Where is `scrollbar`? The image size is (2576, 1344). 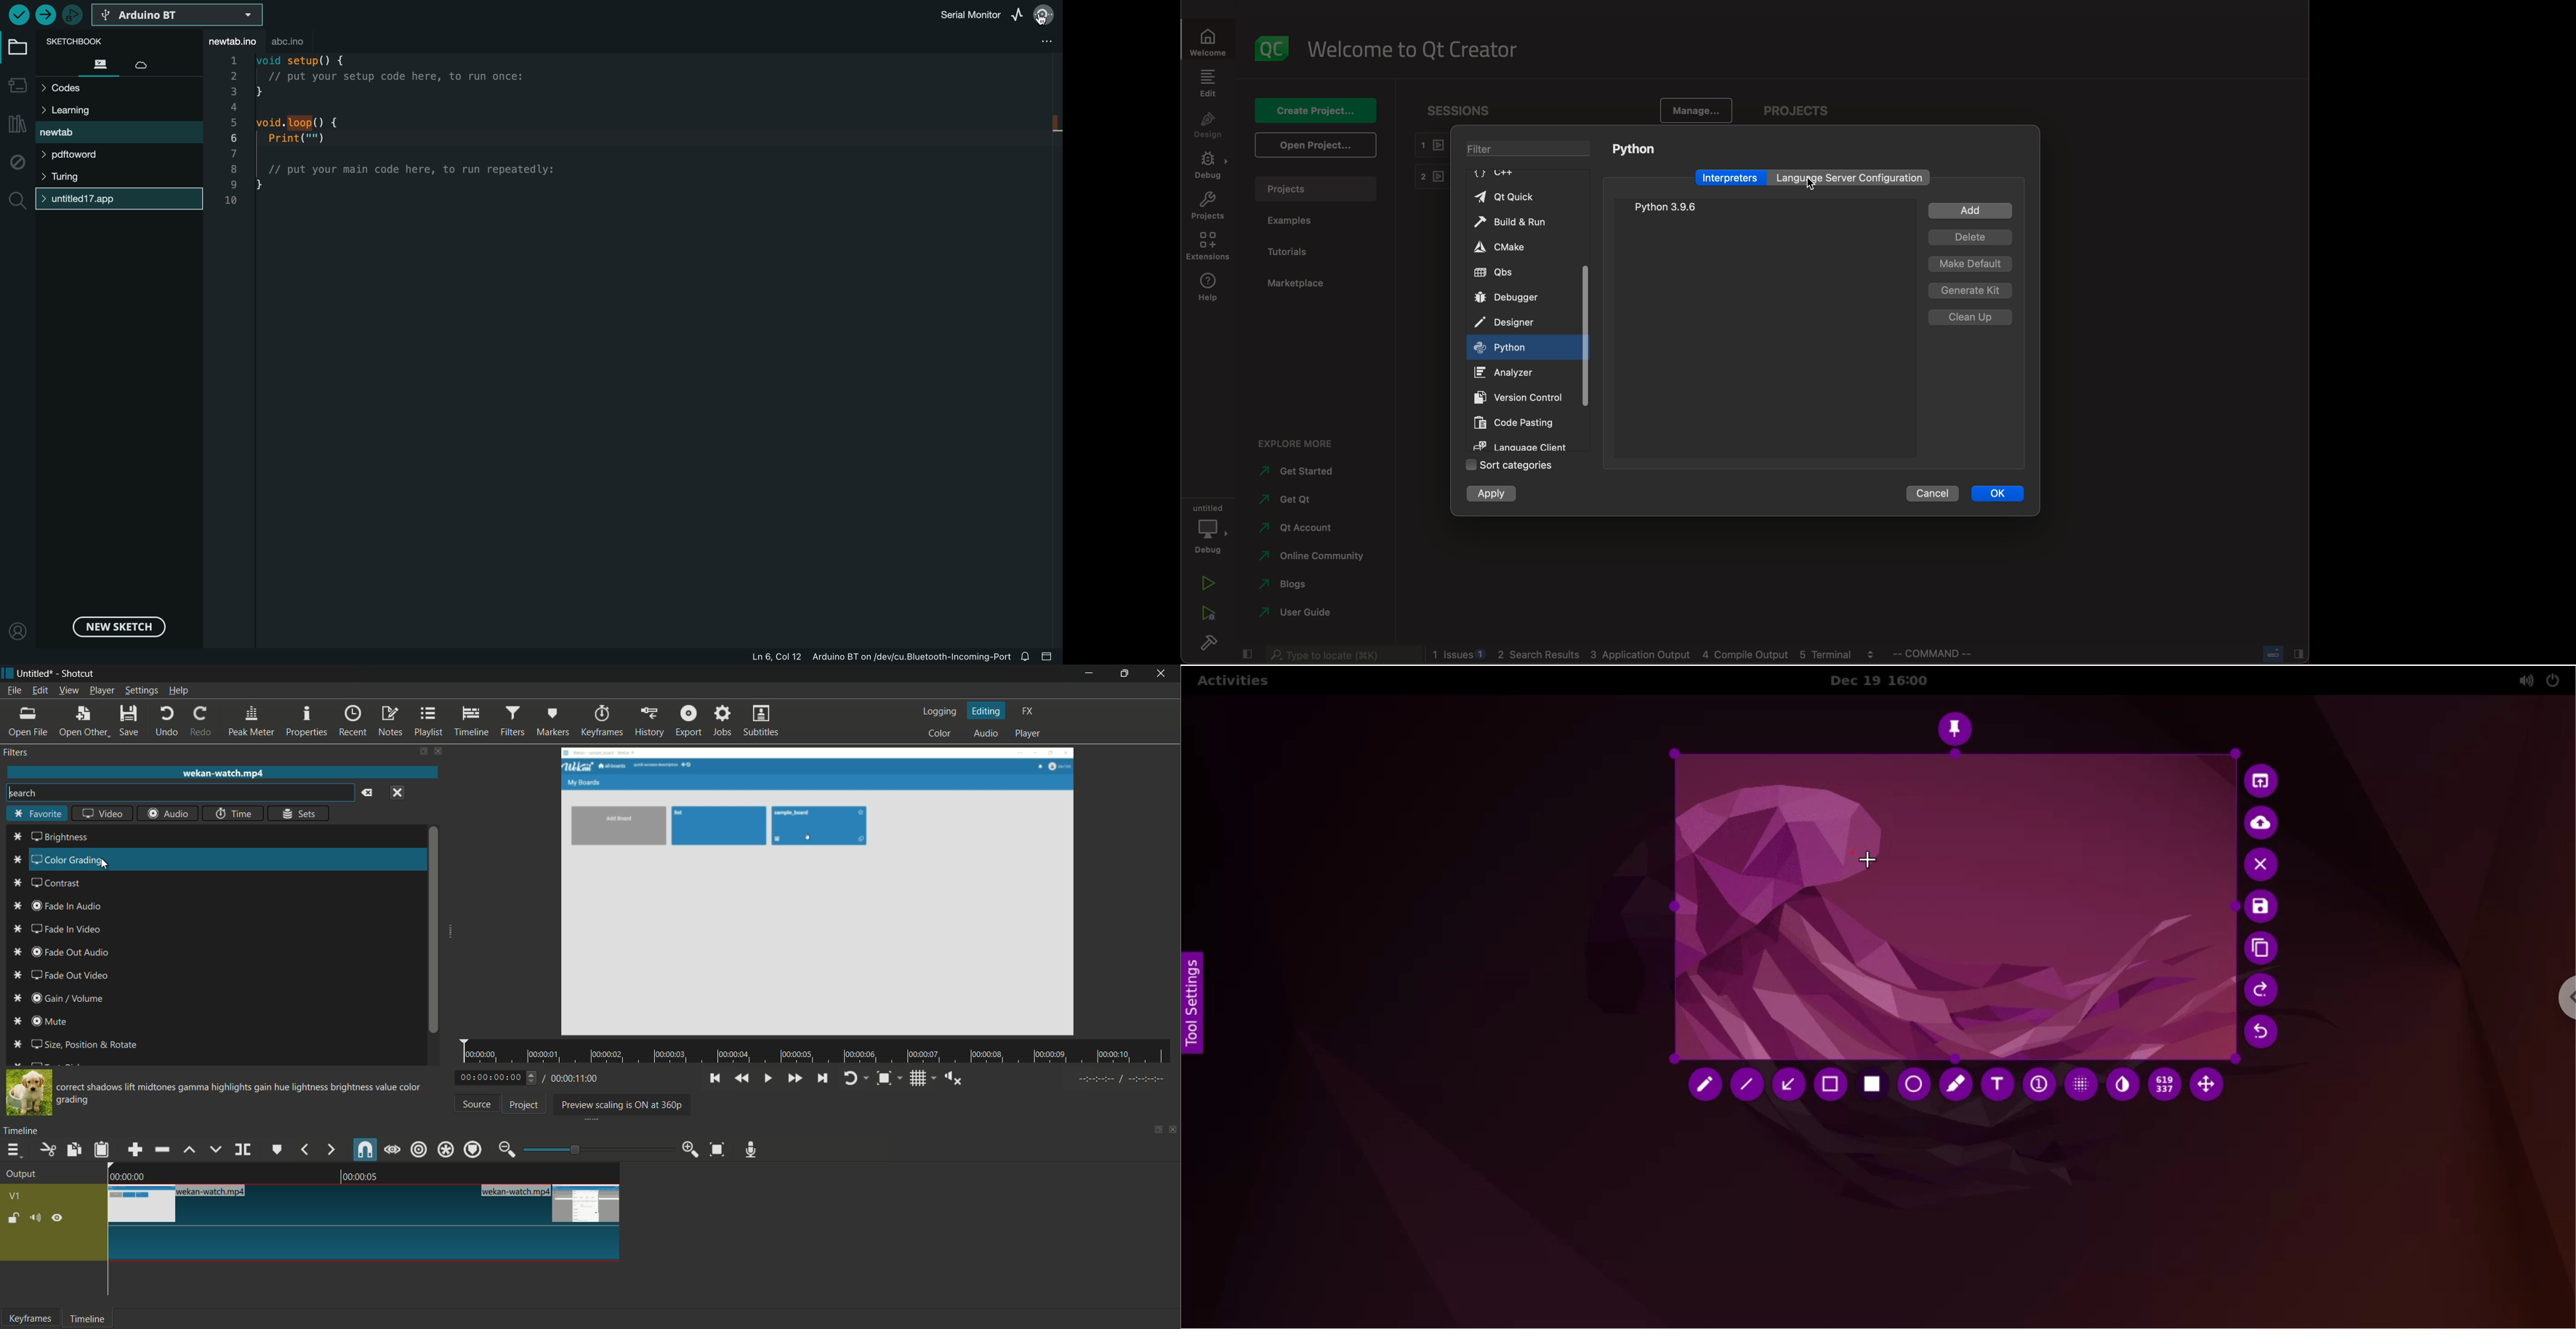
scrollbar is located at coordinates (1585, 312).